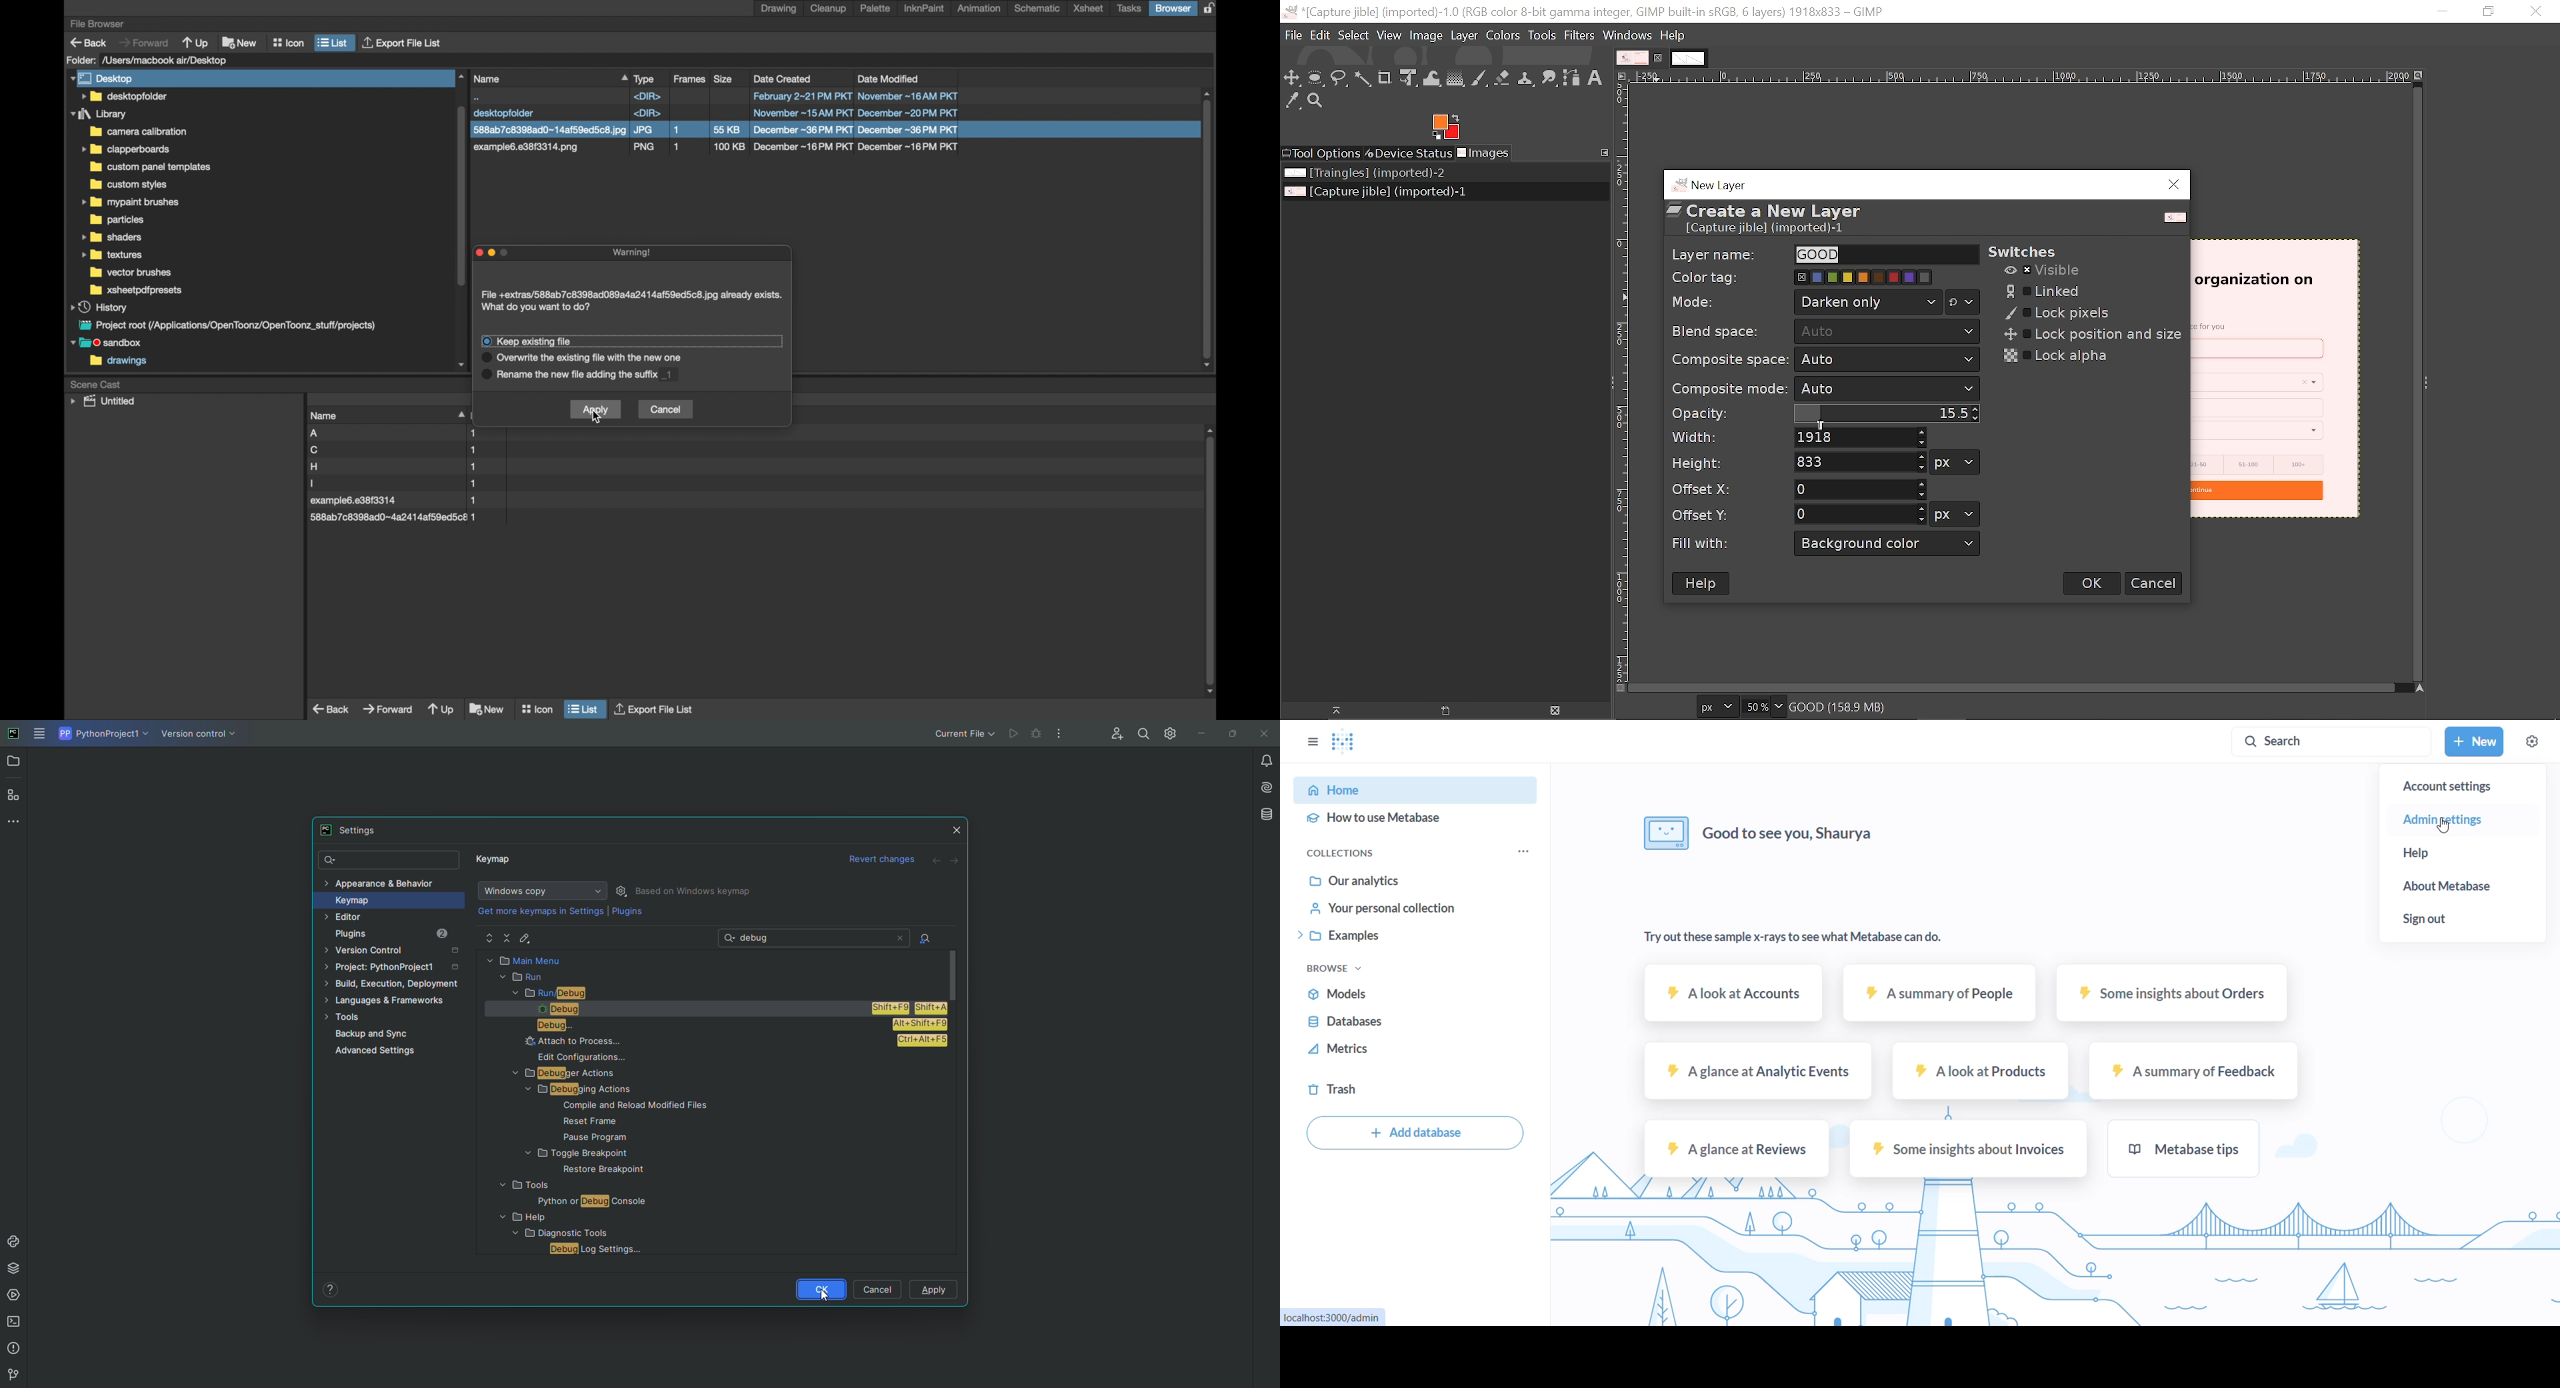 The width and height of the screenshot is (2576, 1400). I want to click on Unified transform tool, so click(1408, 78).